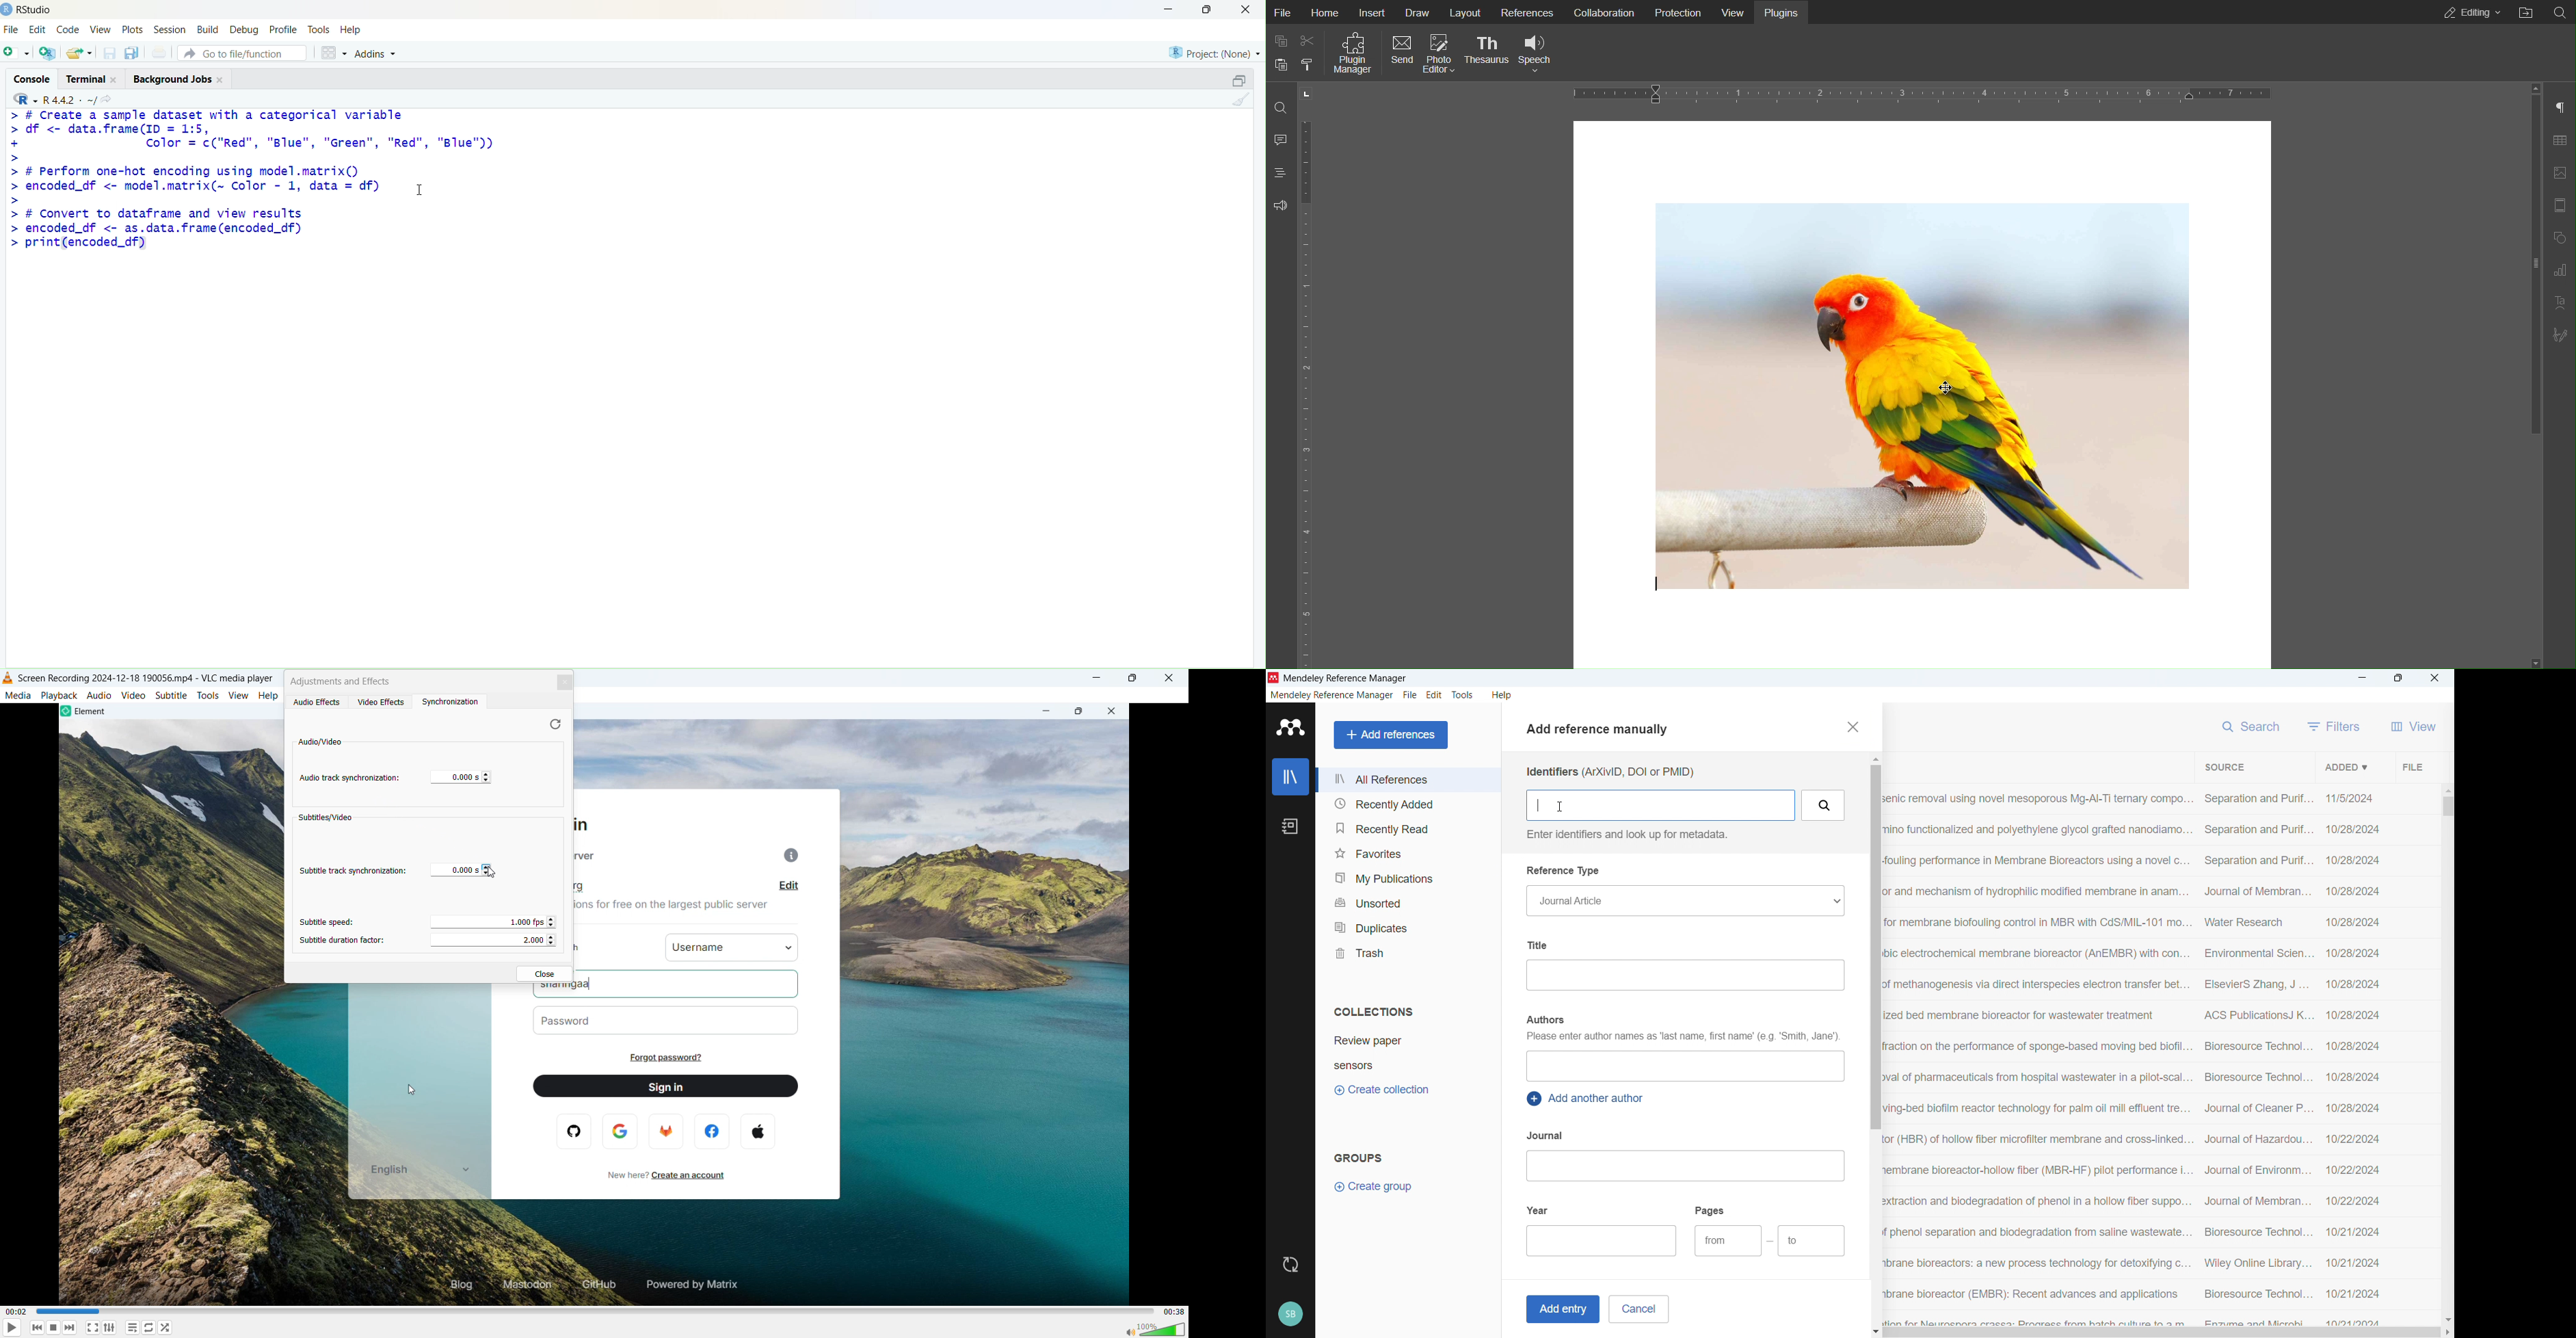  What do you see at coordinates (36, 10) in the screenshot?
I see `RStudio` at bounding box center [36, 10].